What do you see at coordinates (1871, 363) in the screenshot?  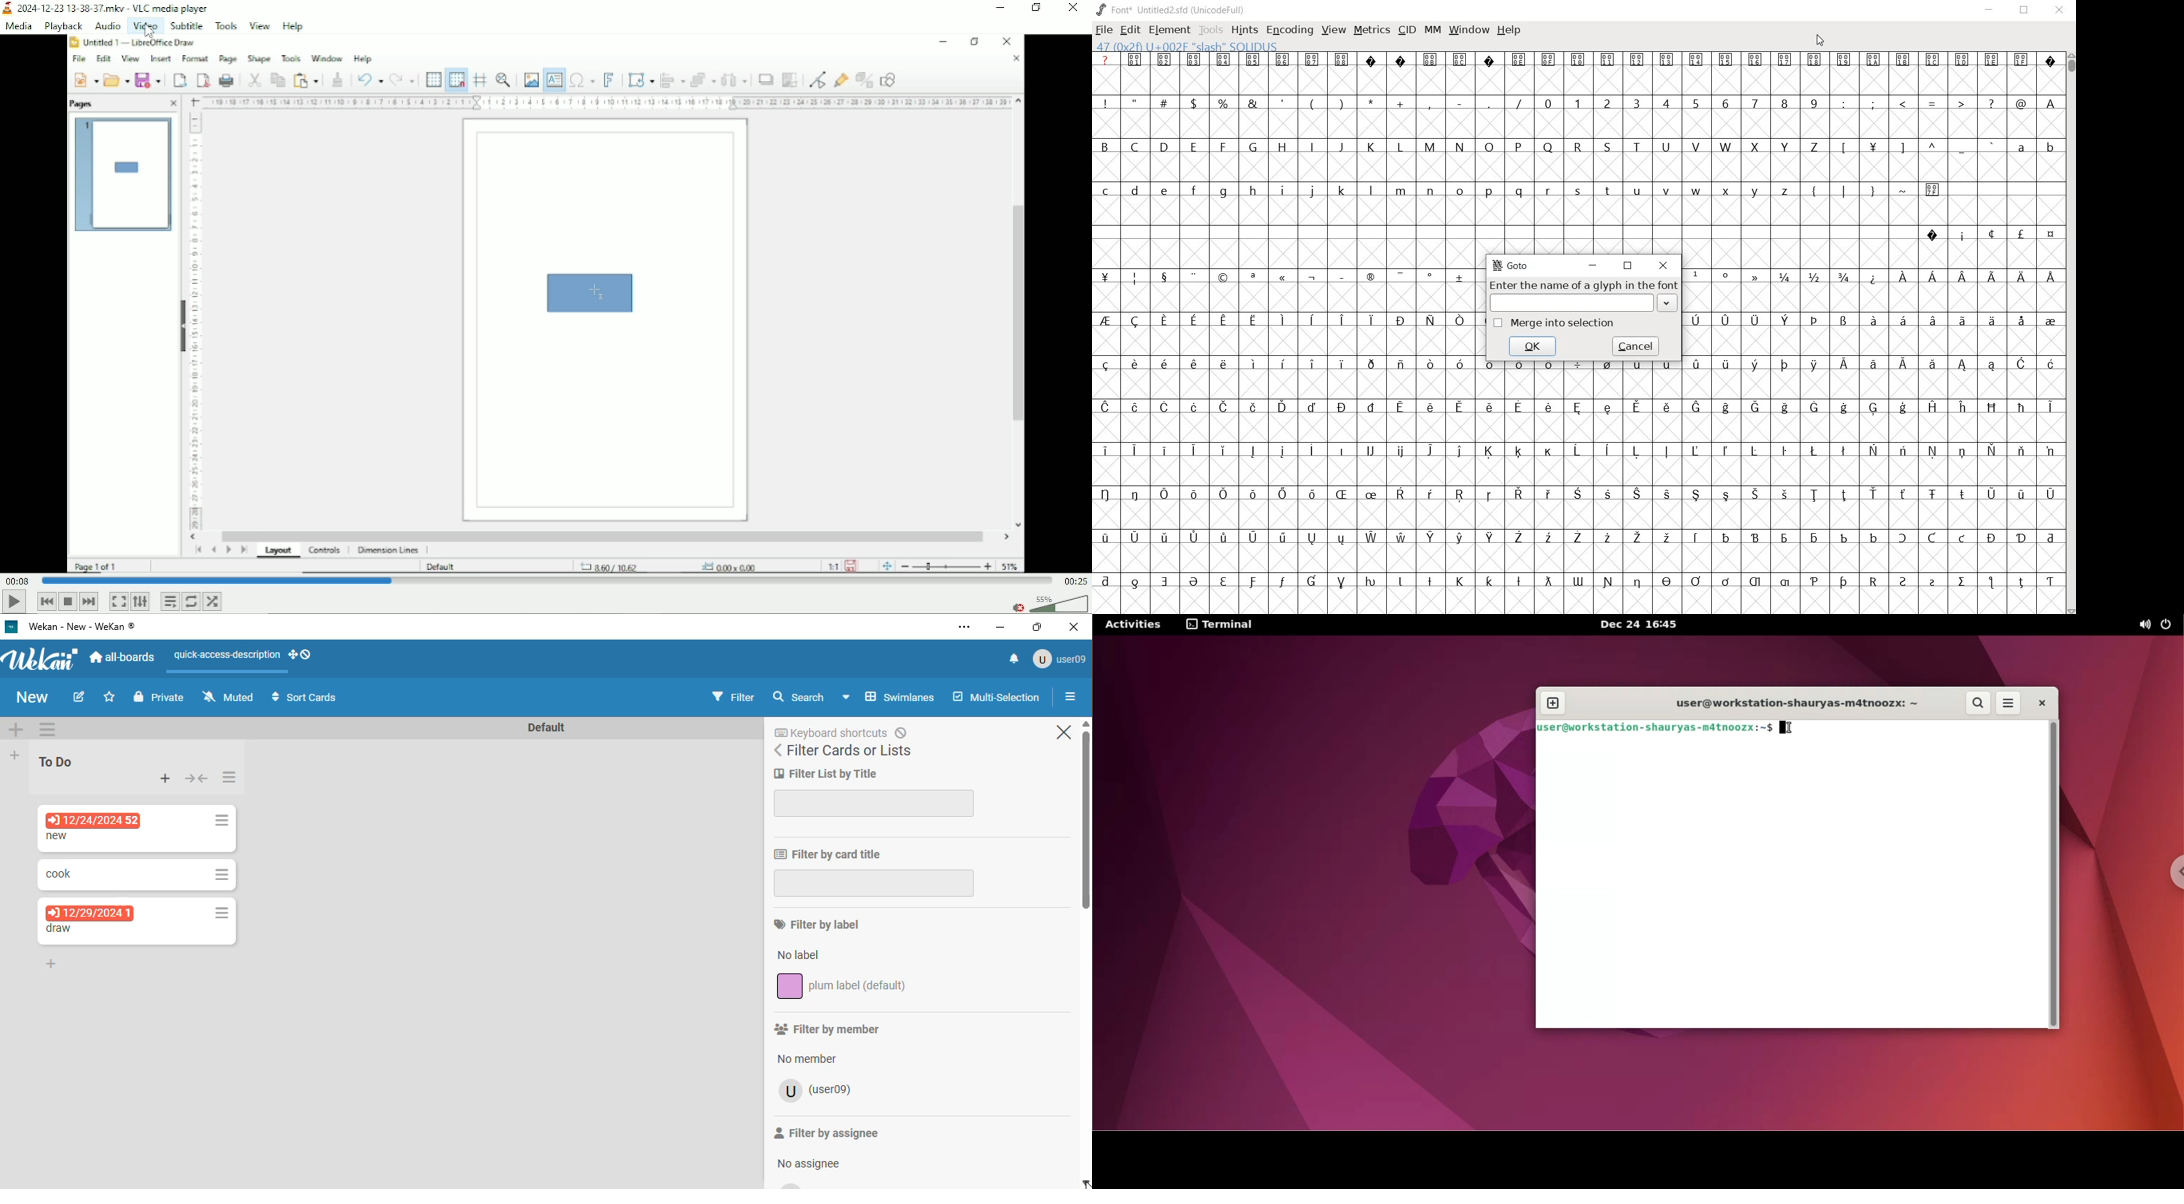 I see `special letter` at bounding box center [1871, 363].